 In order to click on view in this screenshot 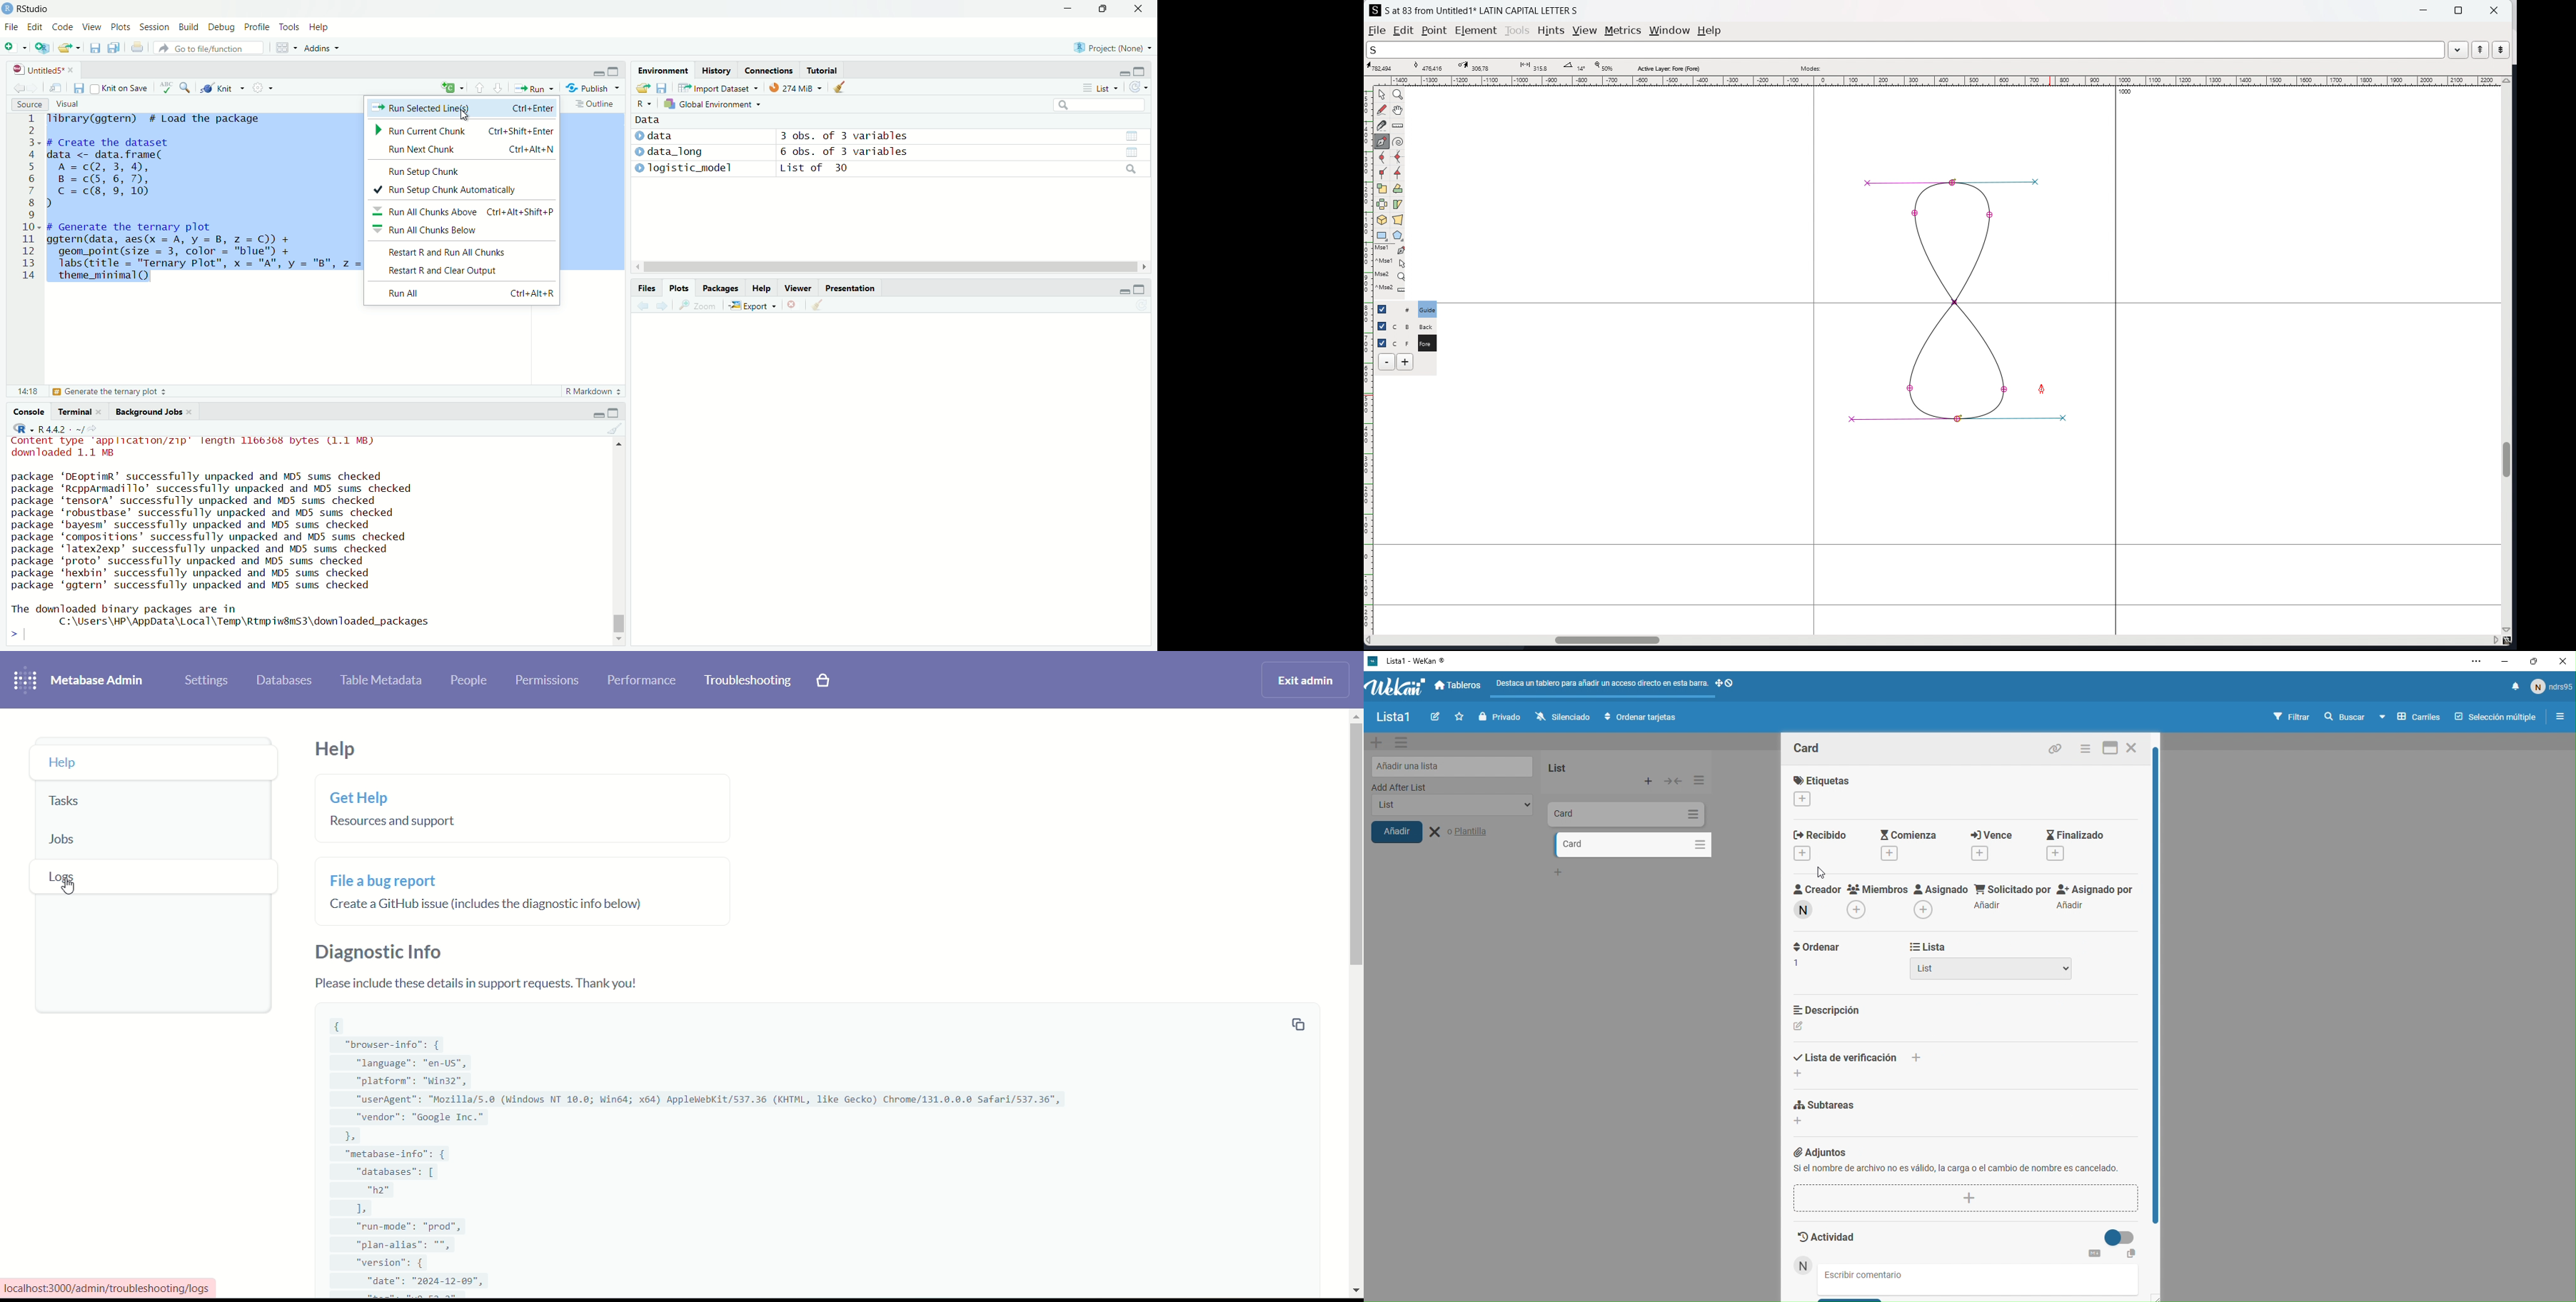, I will do `click(1130, 135)`.